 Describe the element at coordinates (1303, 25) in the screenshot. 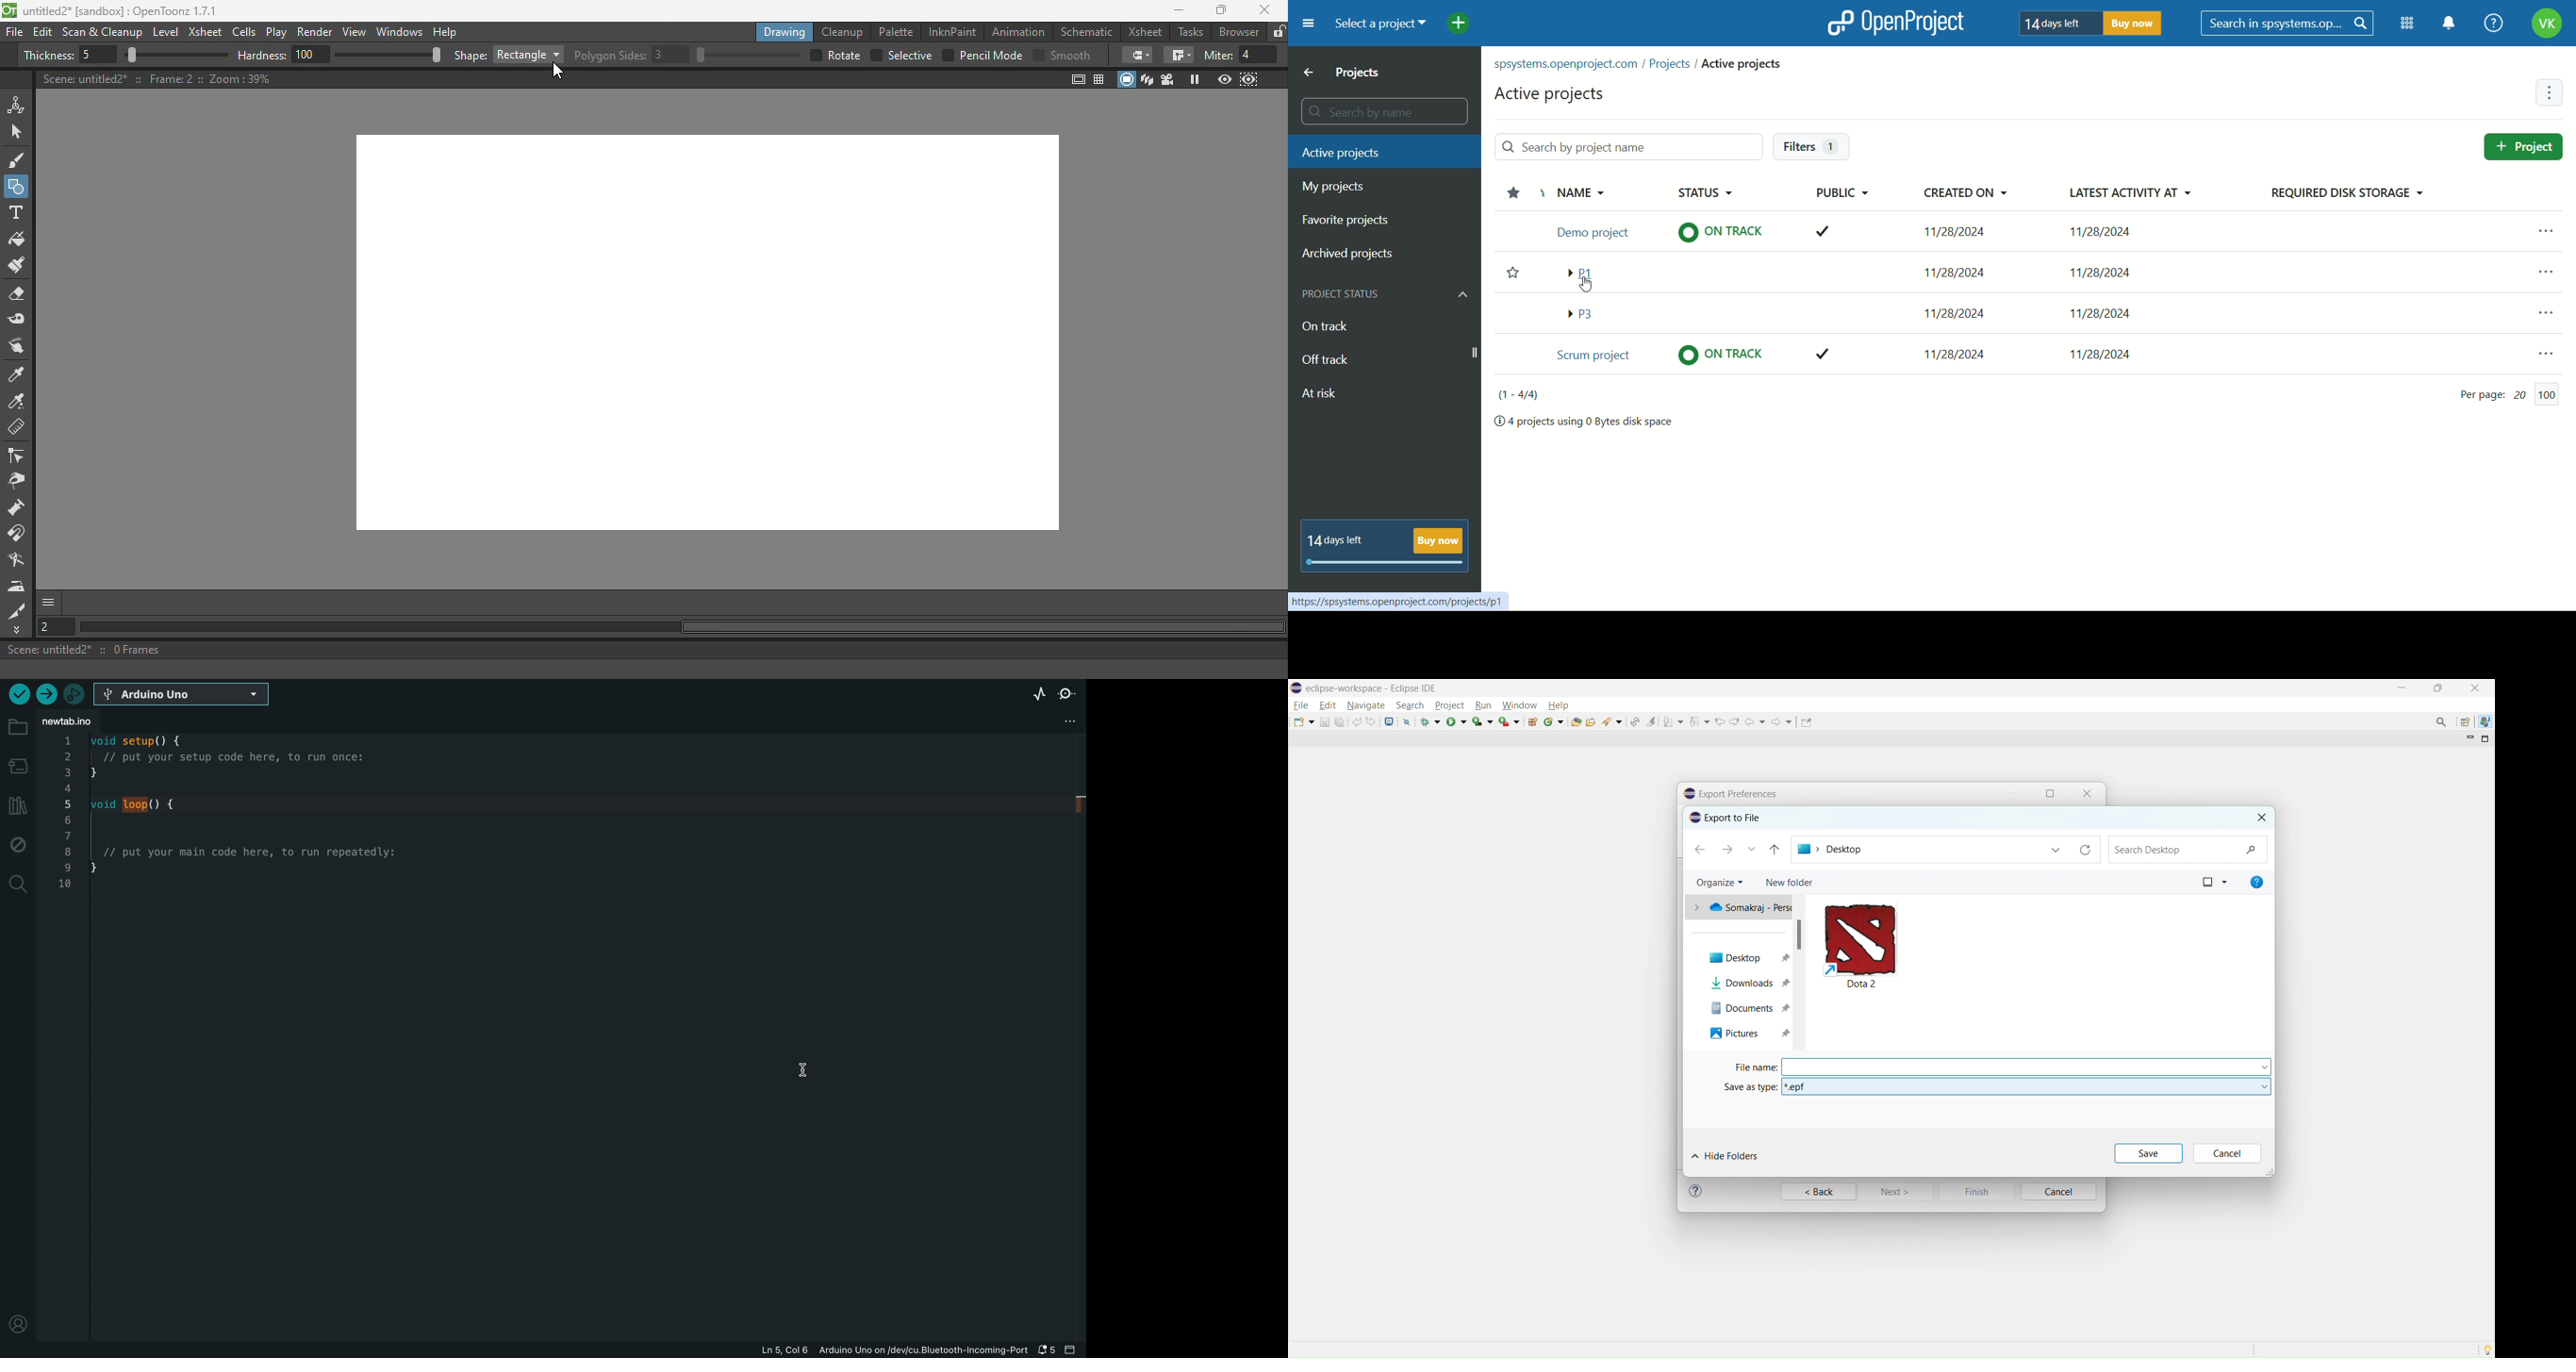

I see `menu` at that location.